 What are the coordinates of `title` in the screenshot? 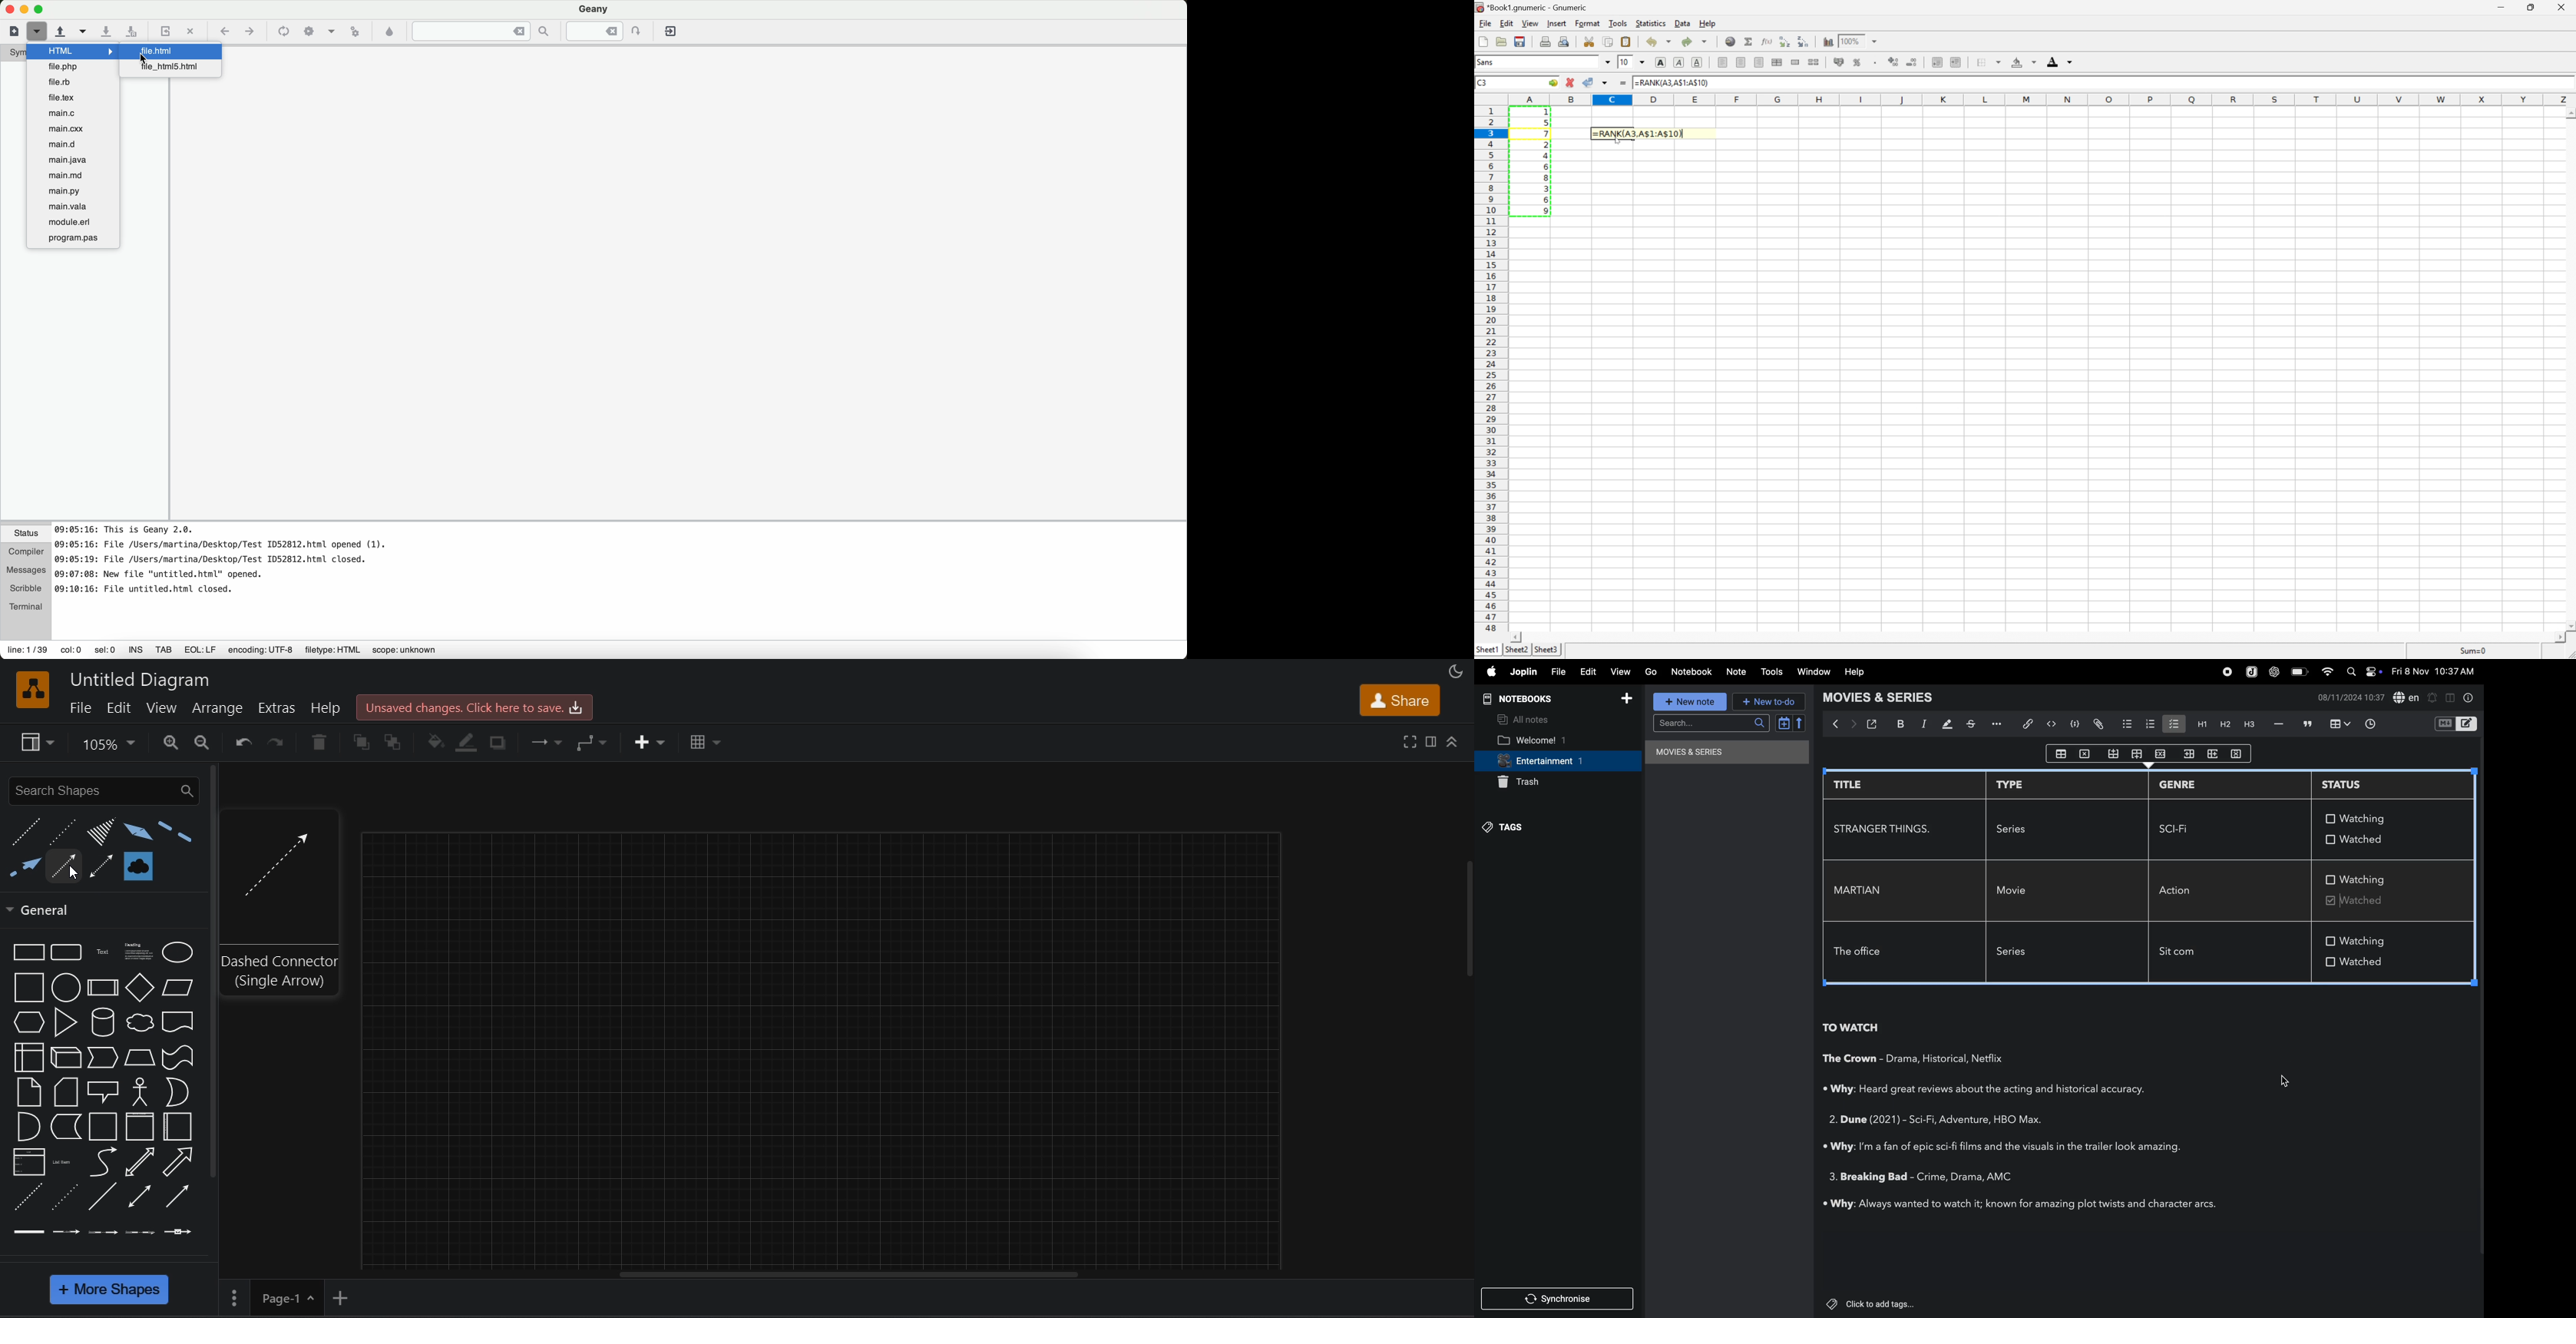 It's located at (1867, 1178).